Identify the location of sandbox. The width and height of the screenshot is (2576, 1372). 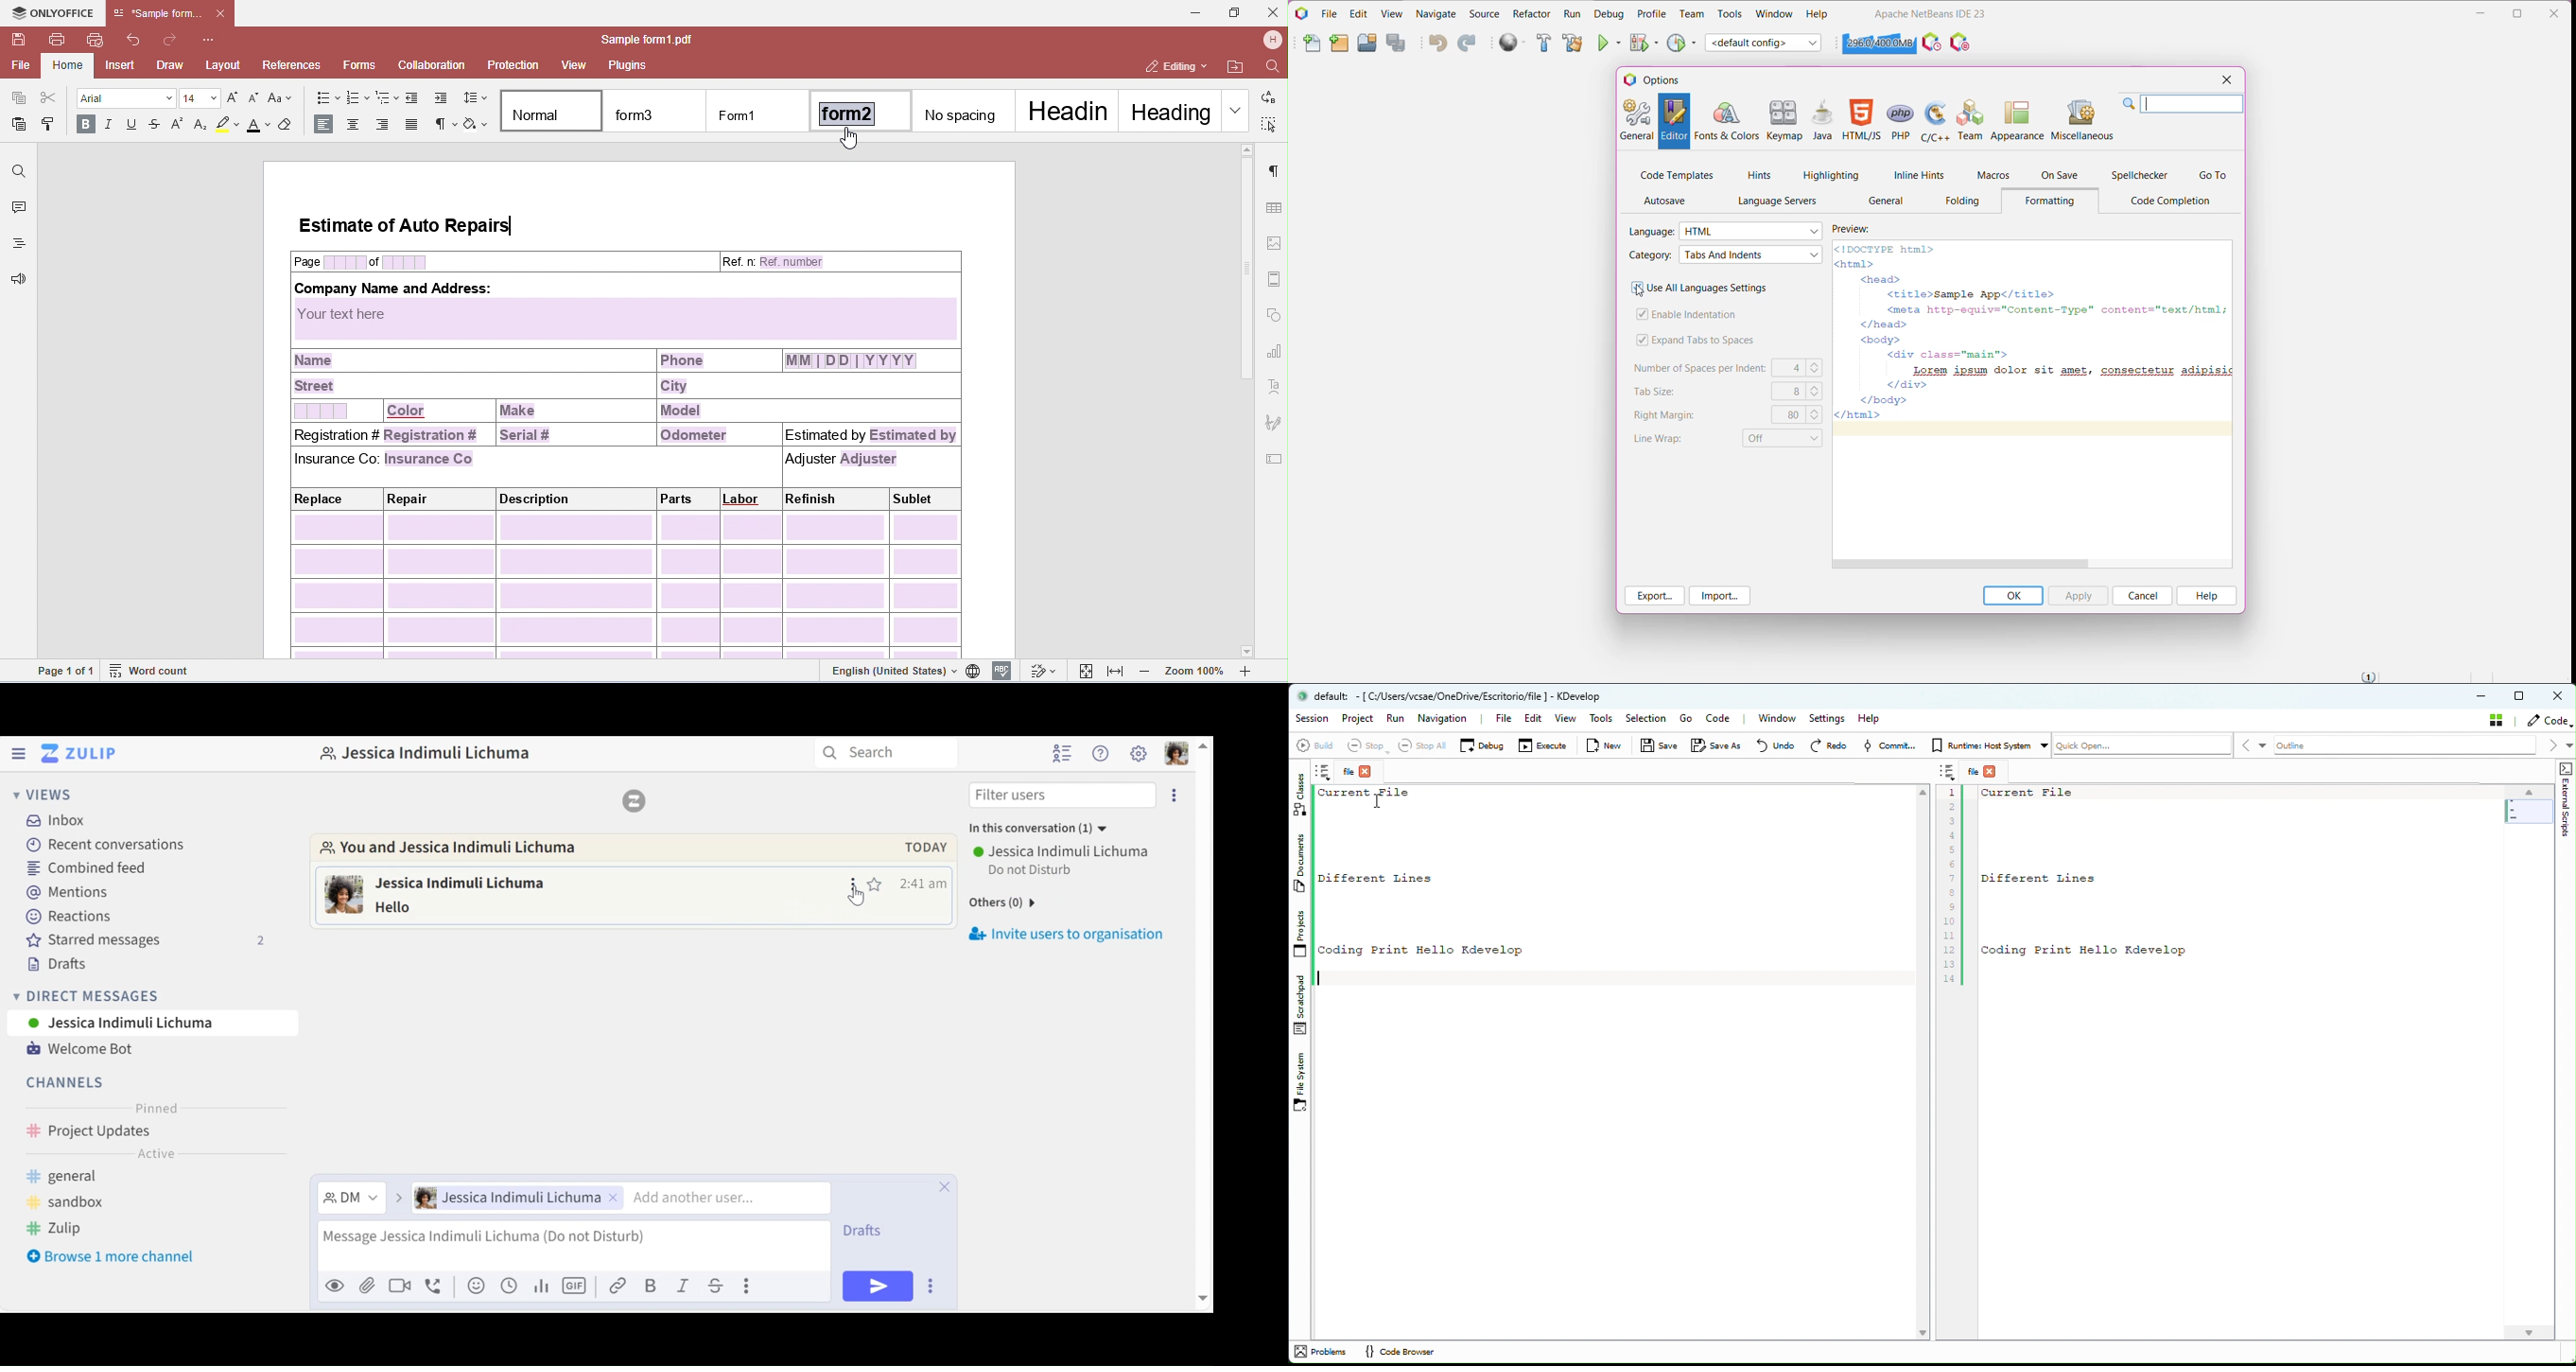
(72, 1203).